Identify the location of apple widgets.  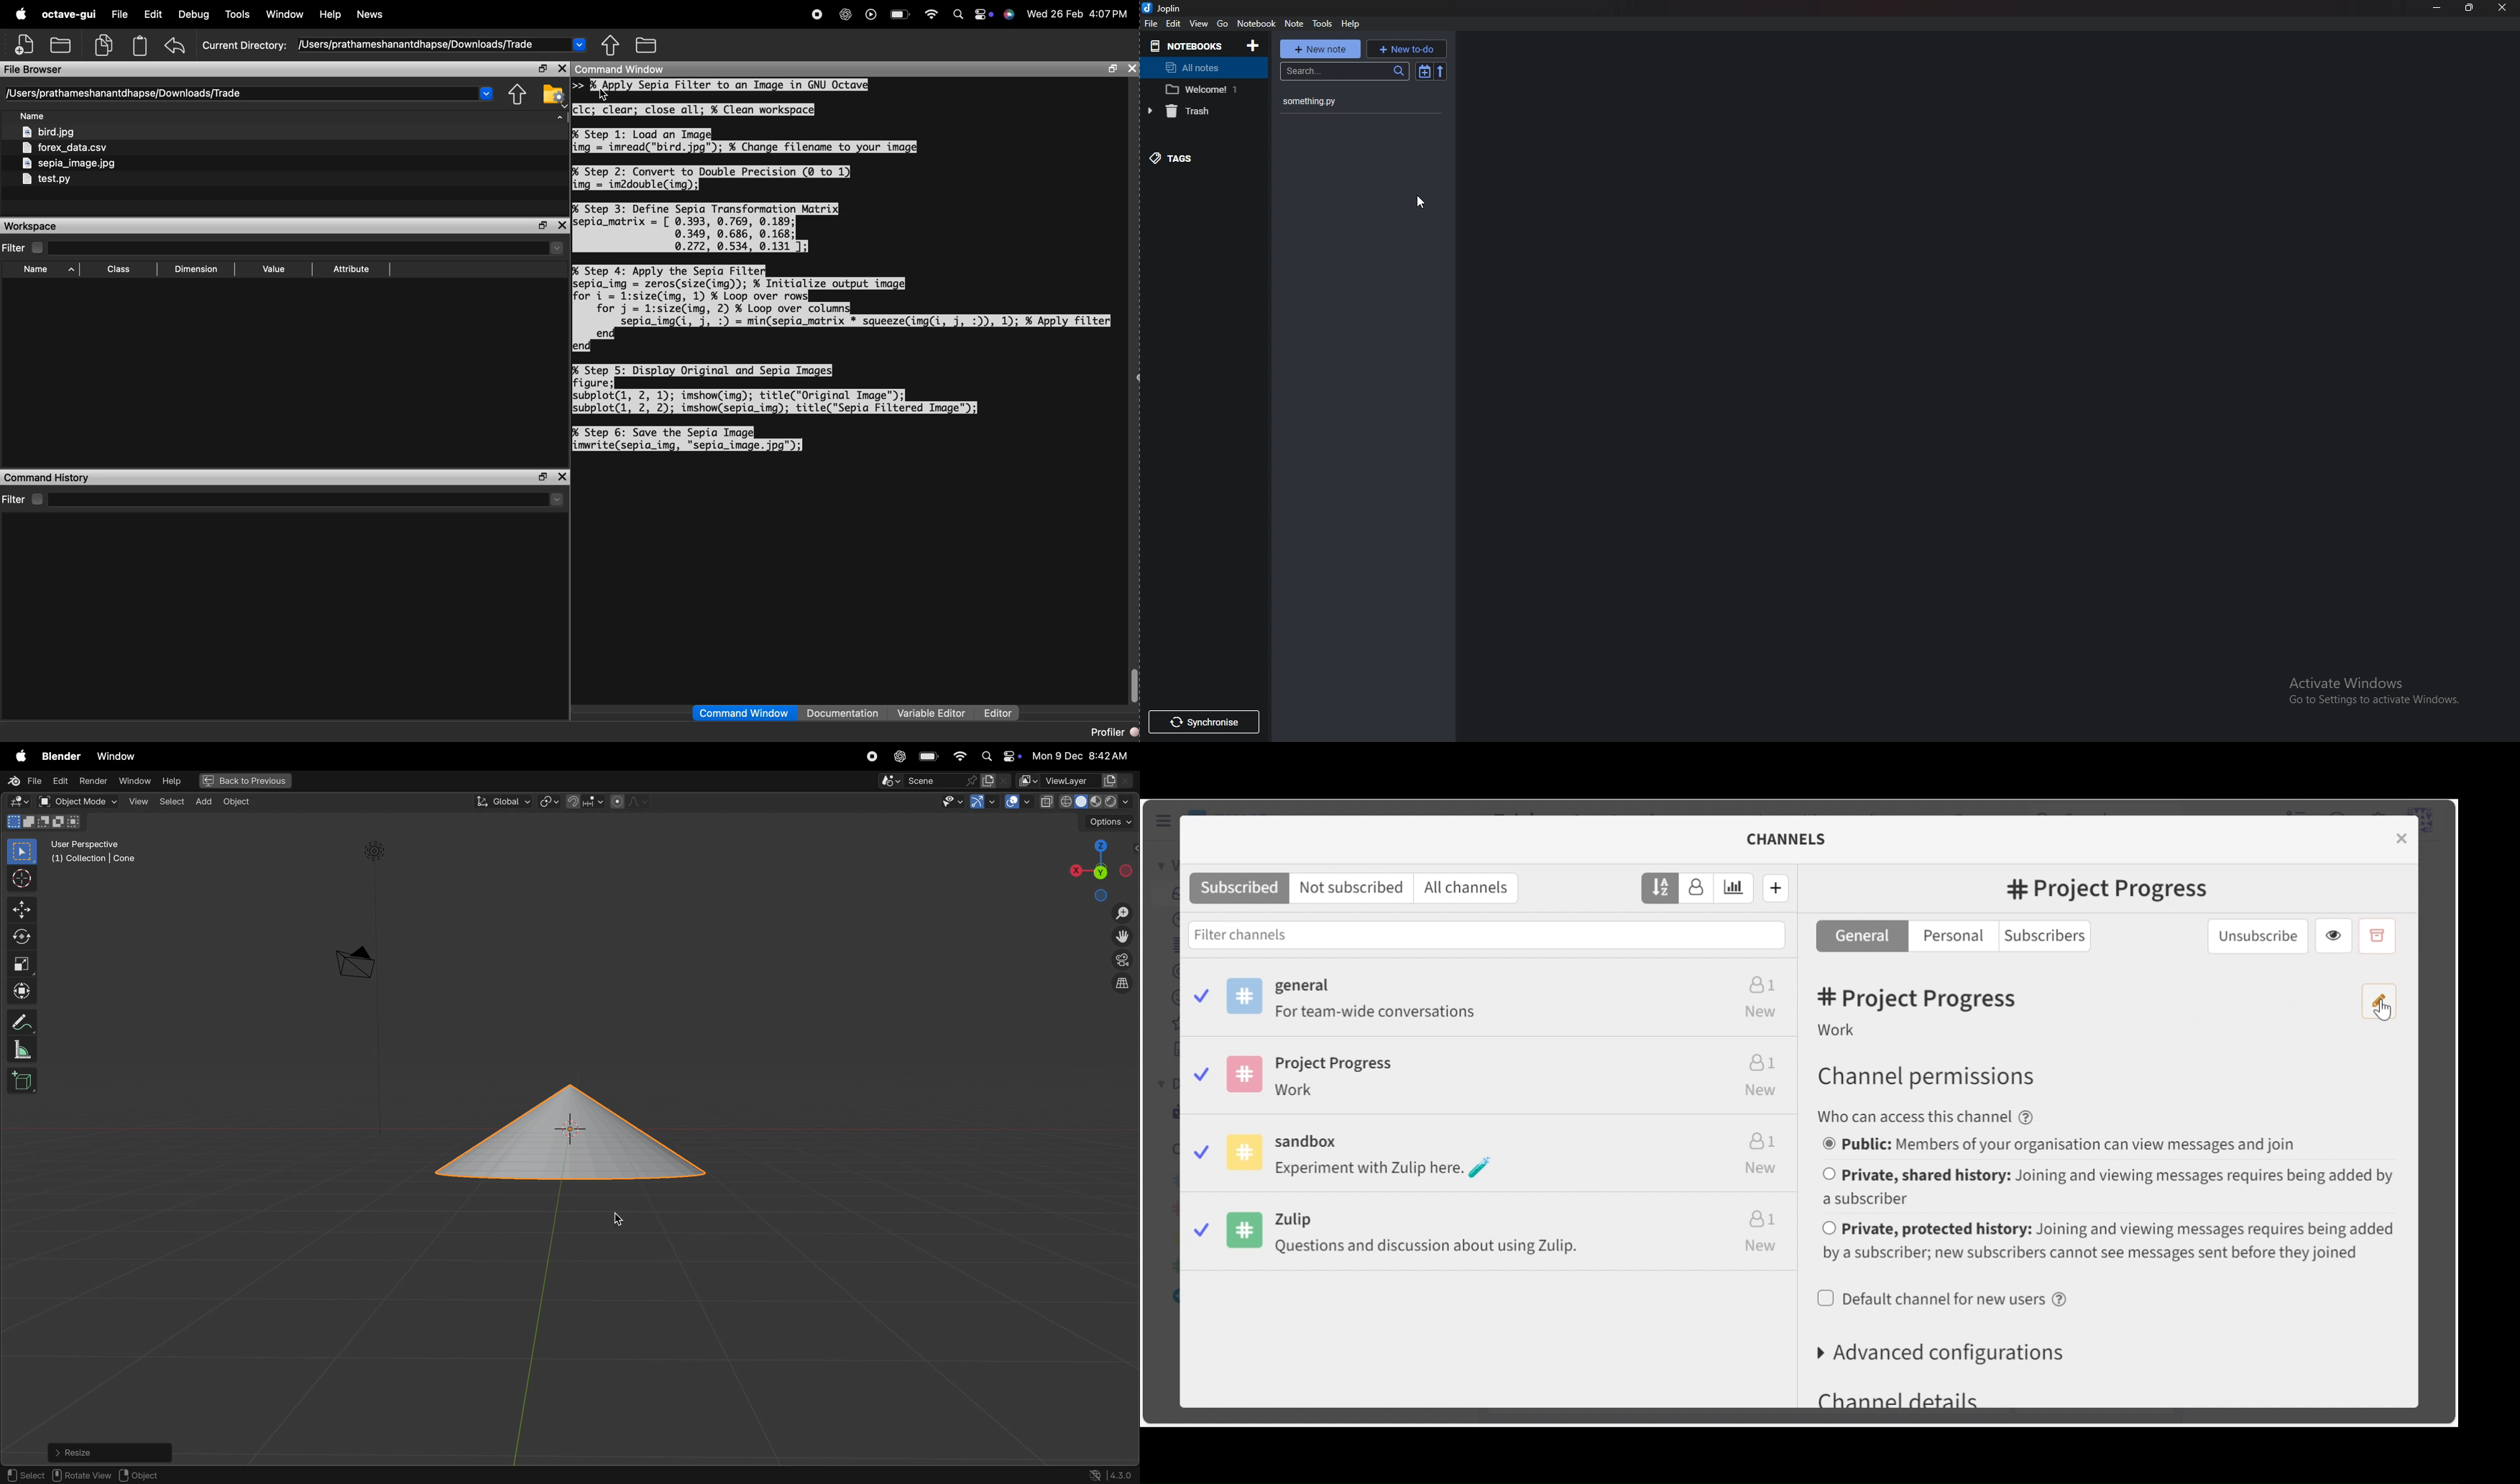
(999, 756).